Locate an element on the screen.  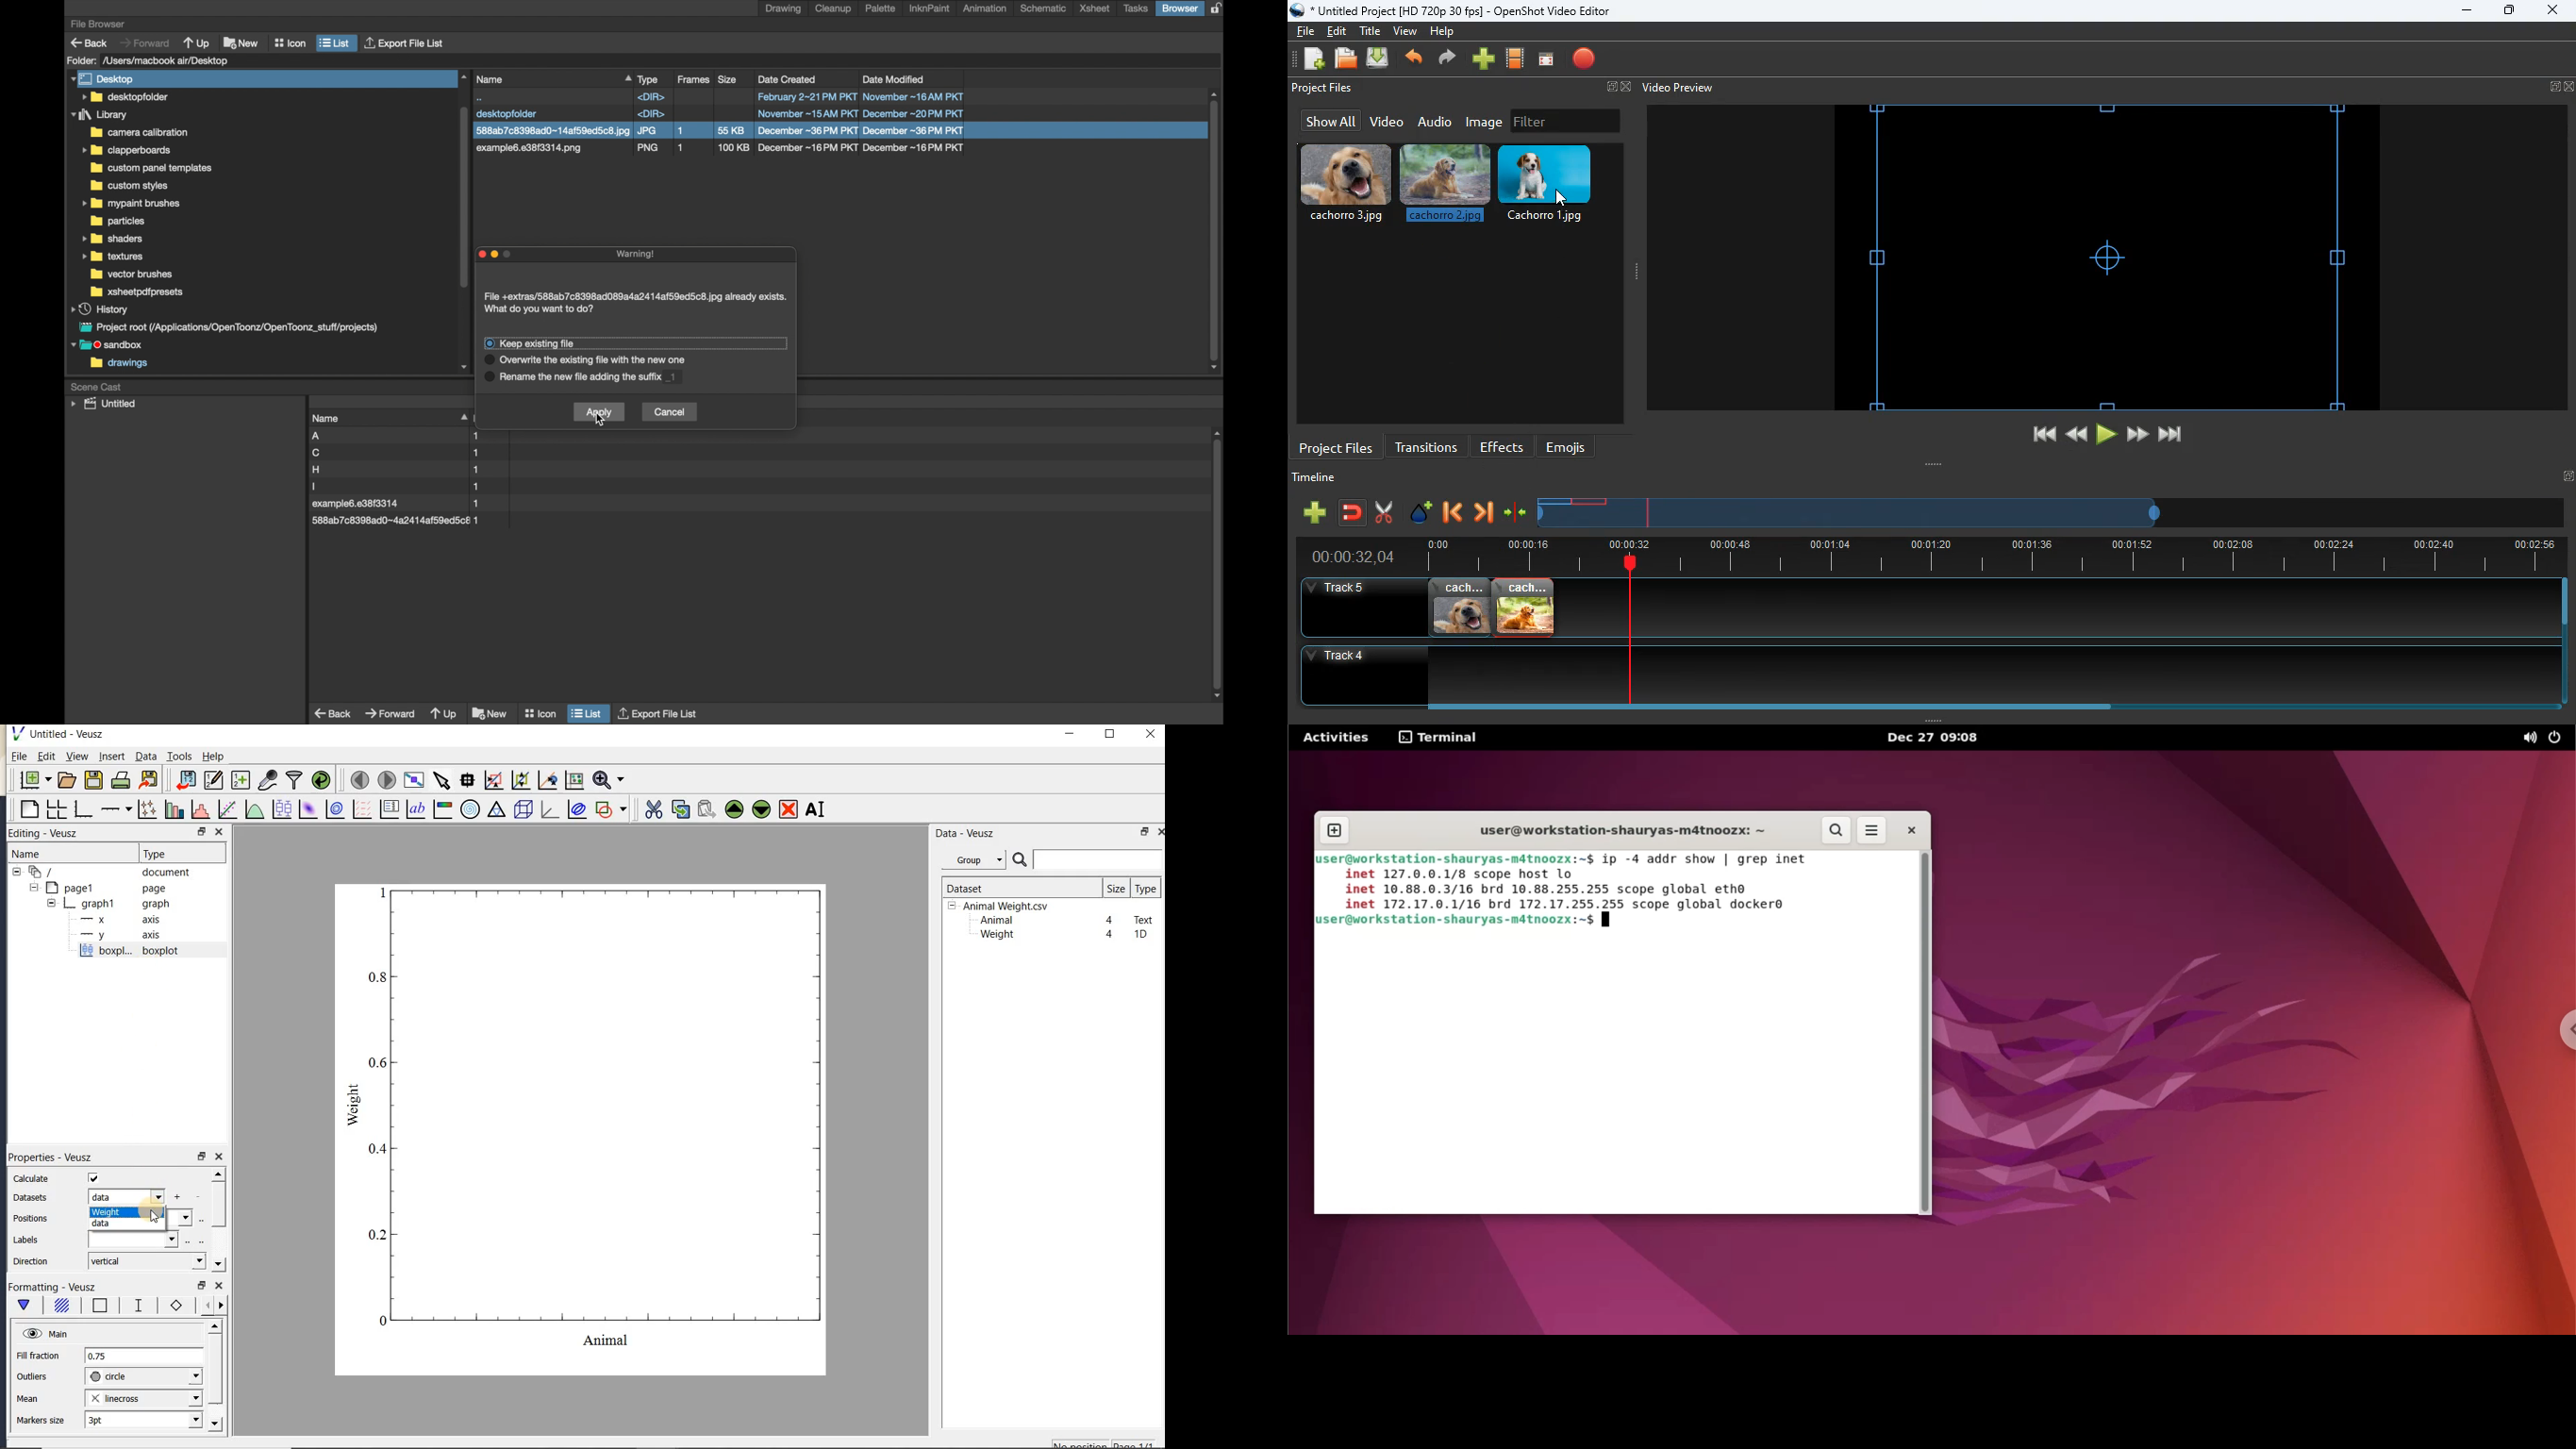
date modified is located at coordinates (894, 78).